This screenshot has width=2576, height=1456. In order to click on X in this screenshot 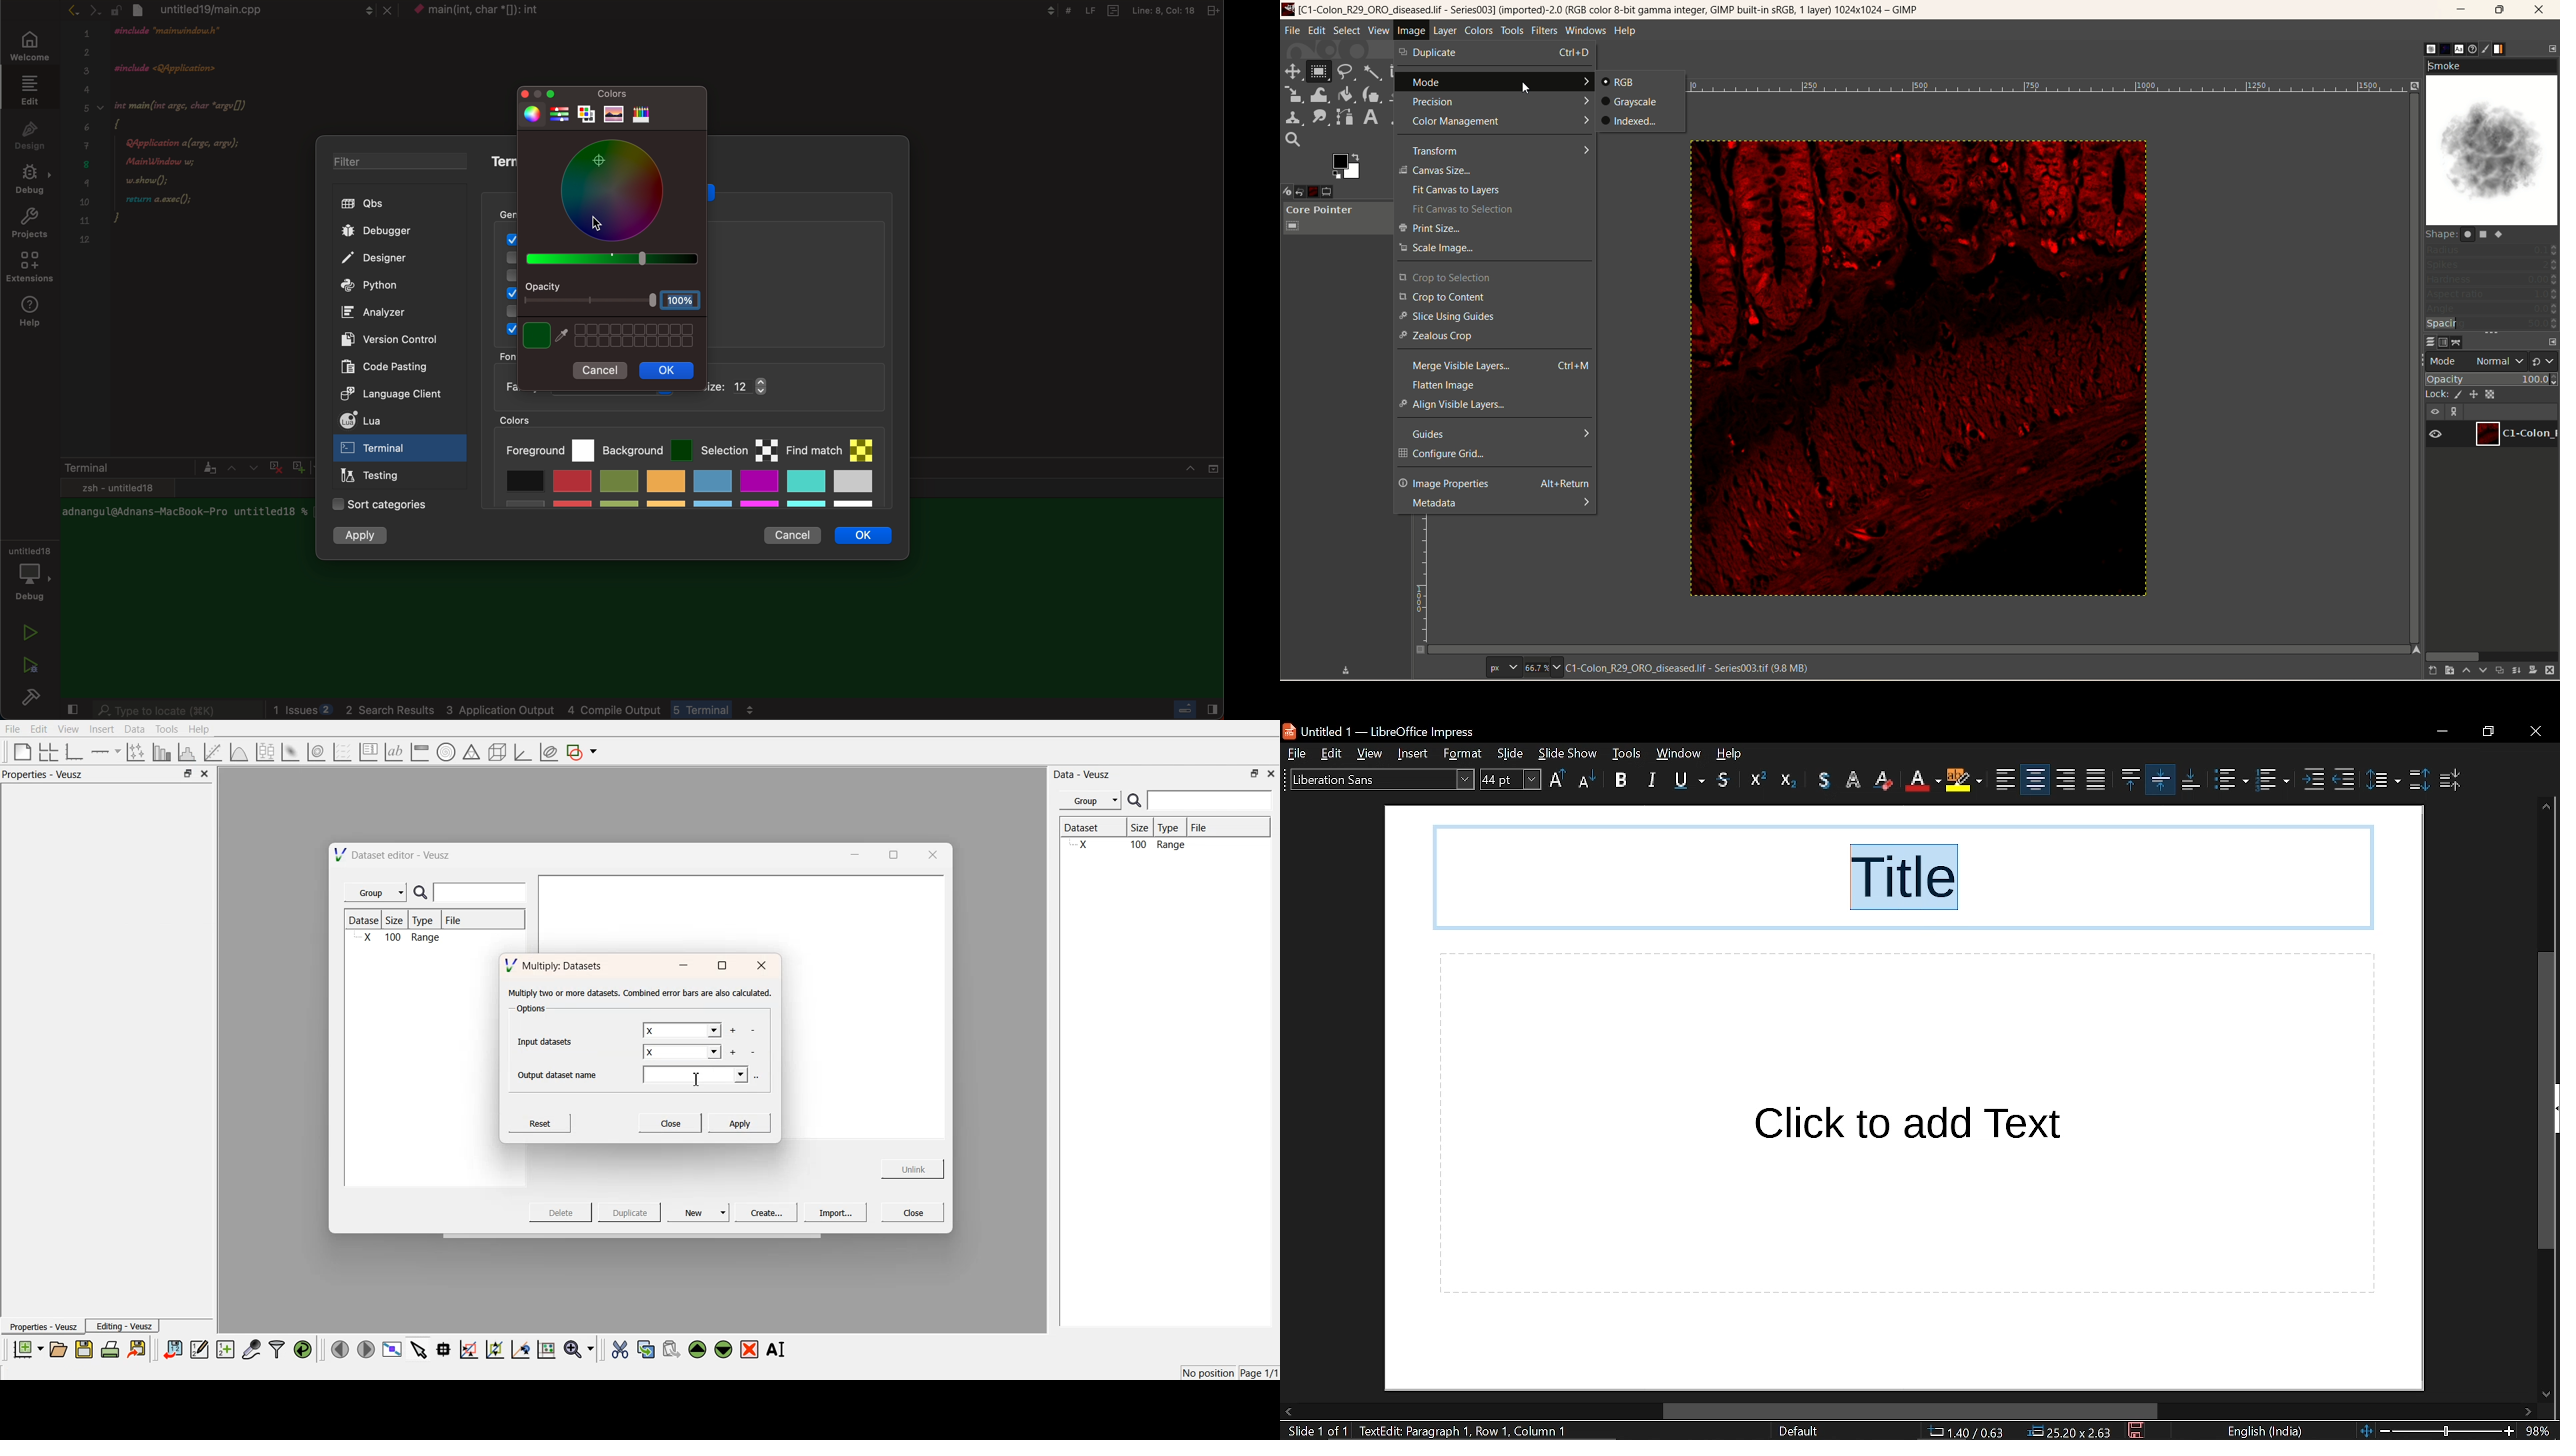, I will do `click(681, 1031)`.